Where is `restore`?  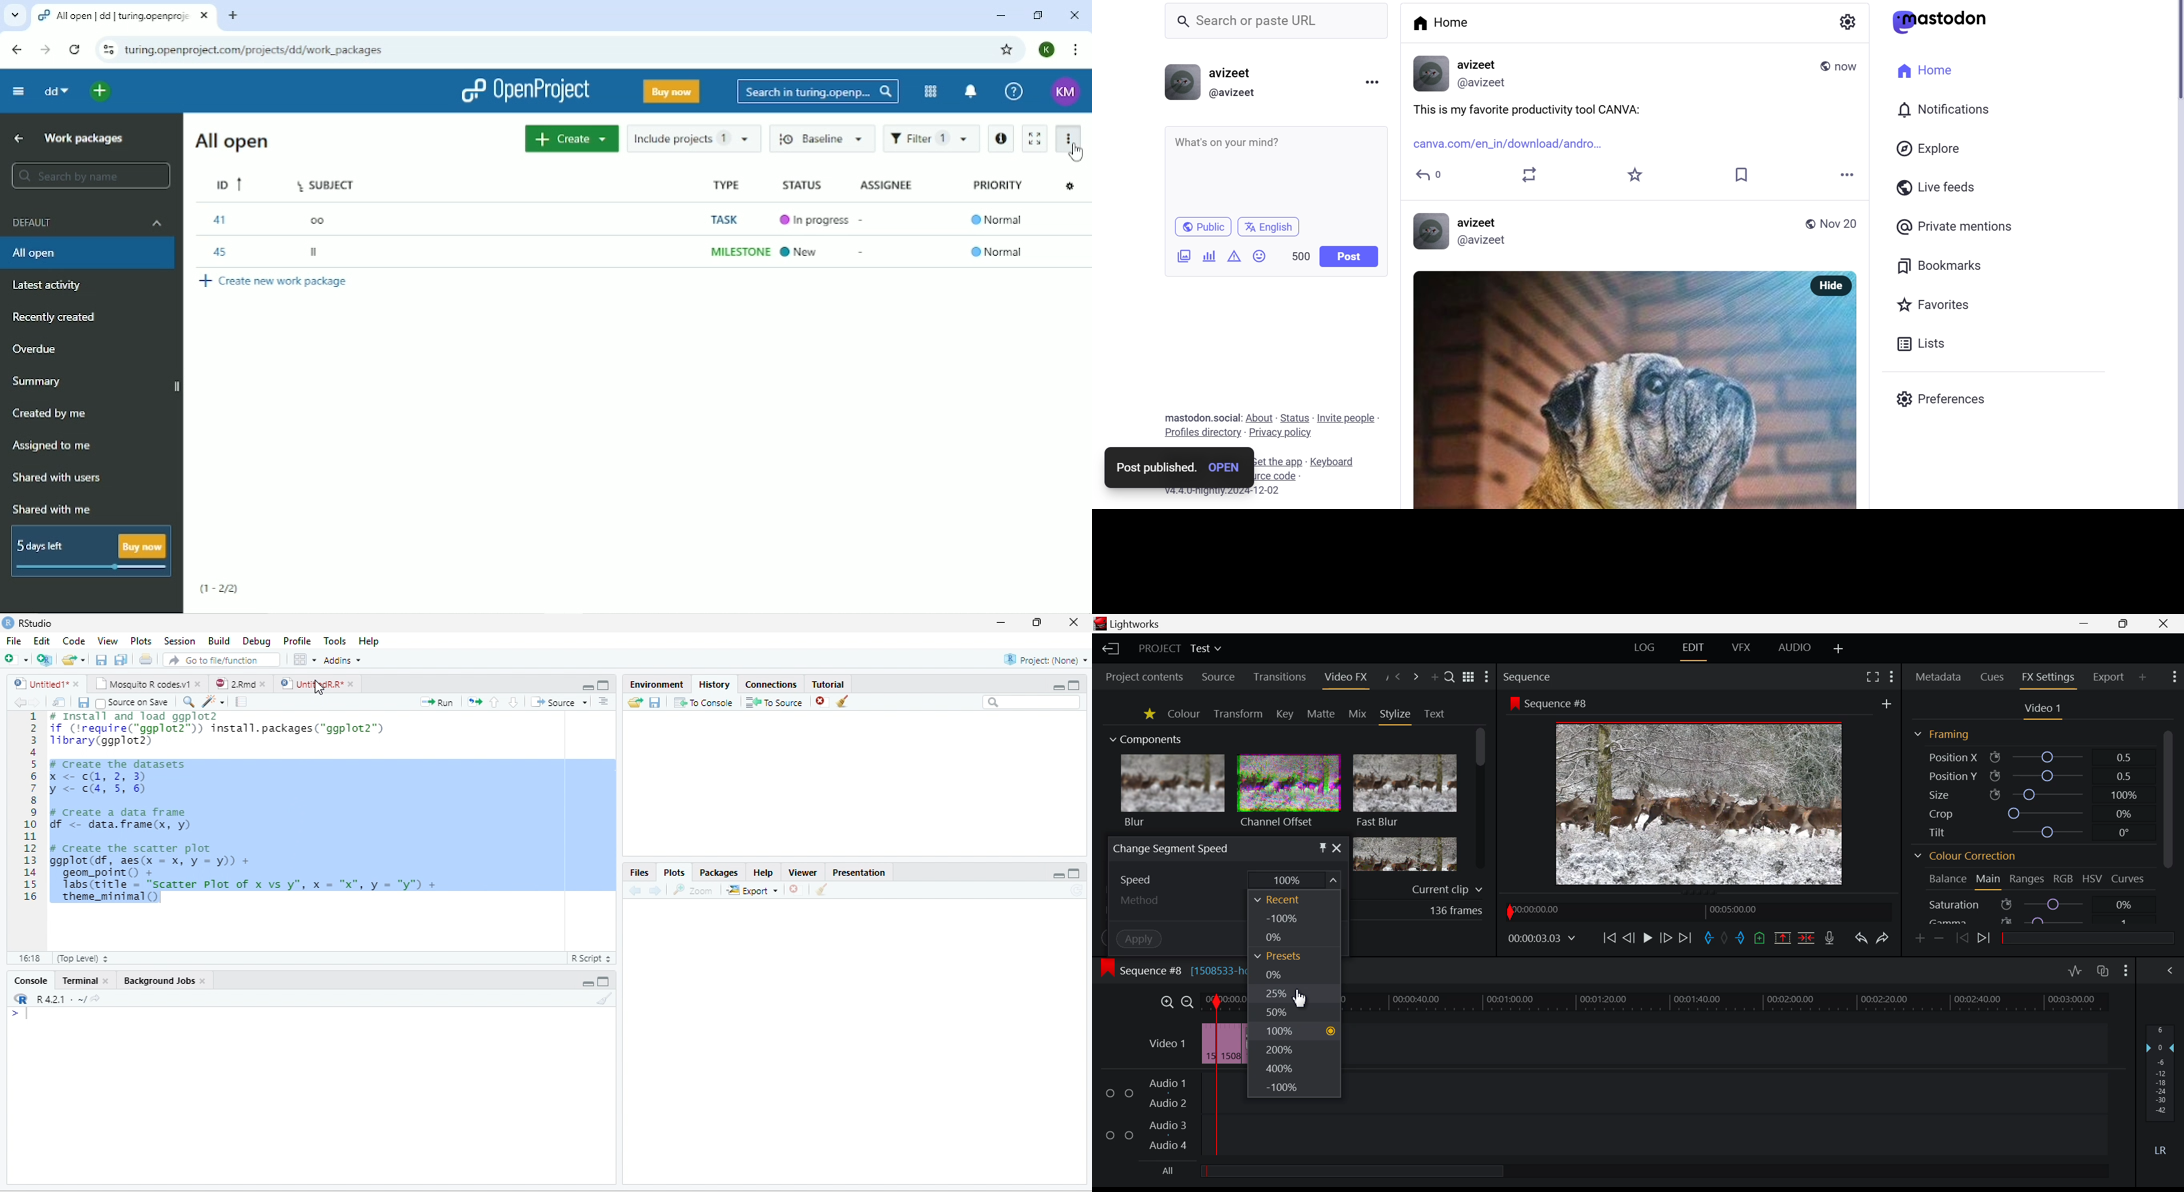 restore is located at coordinates (1038, 623).